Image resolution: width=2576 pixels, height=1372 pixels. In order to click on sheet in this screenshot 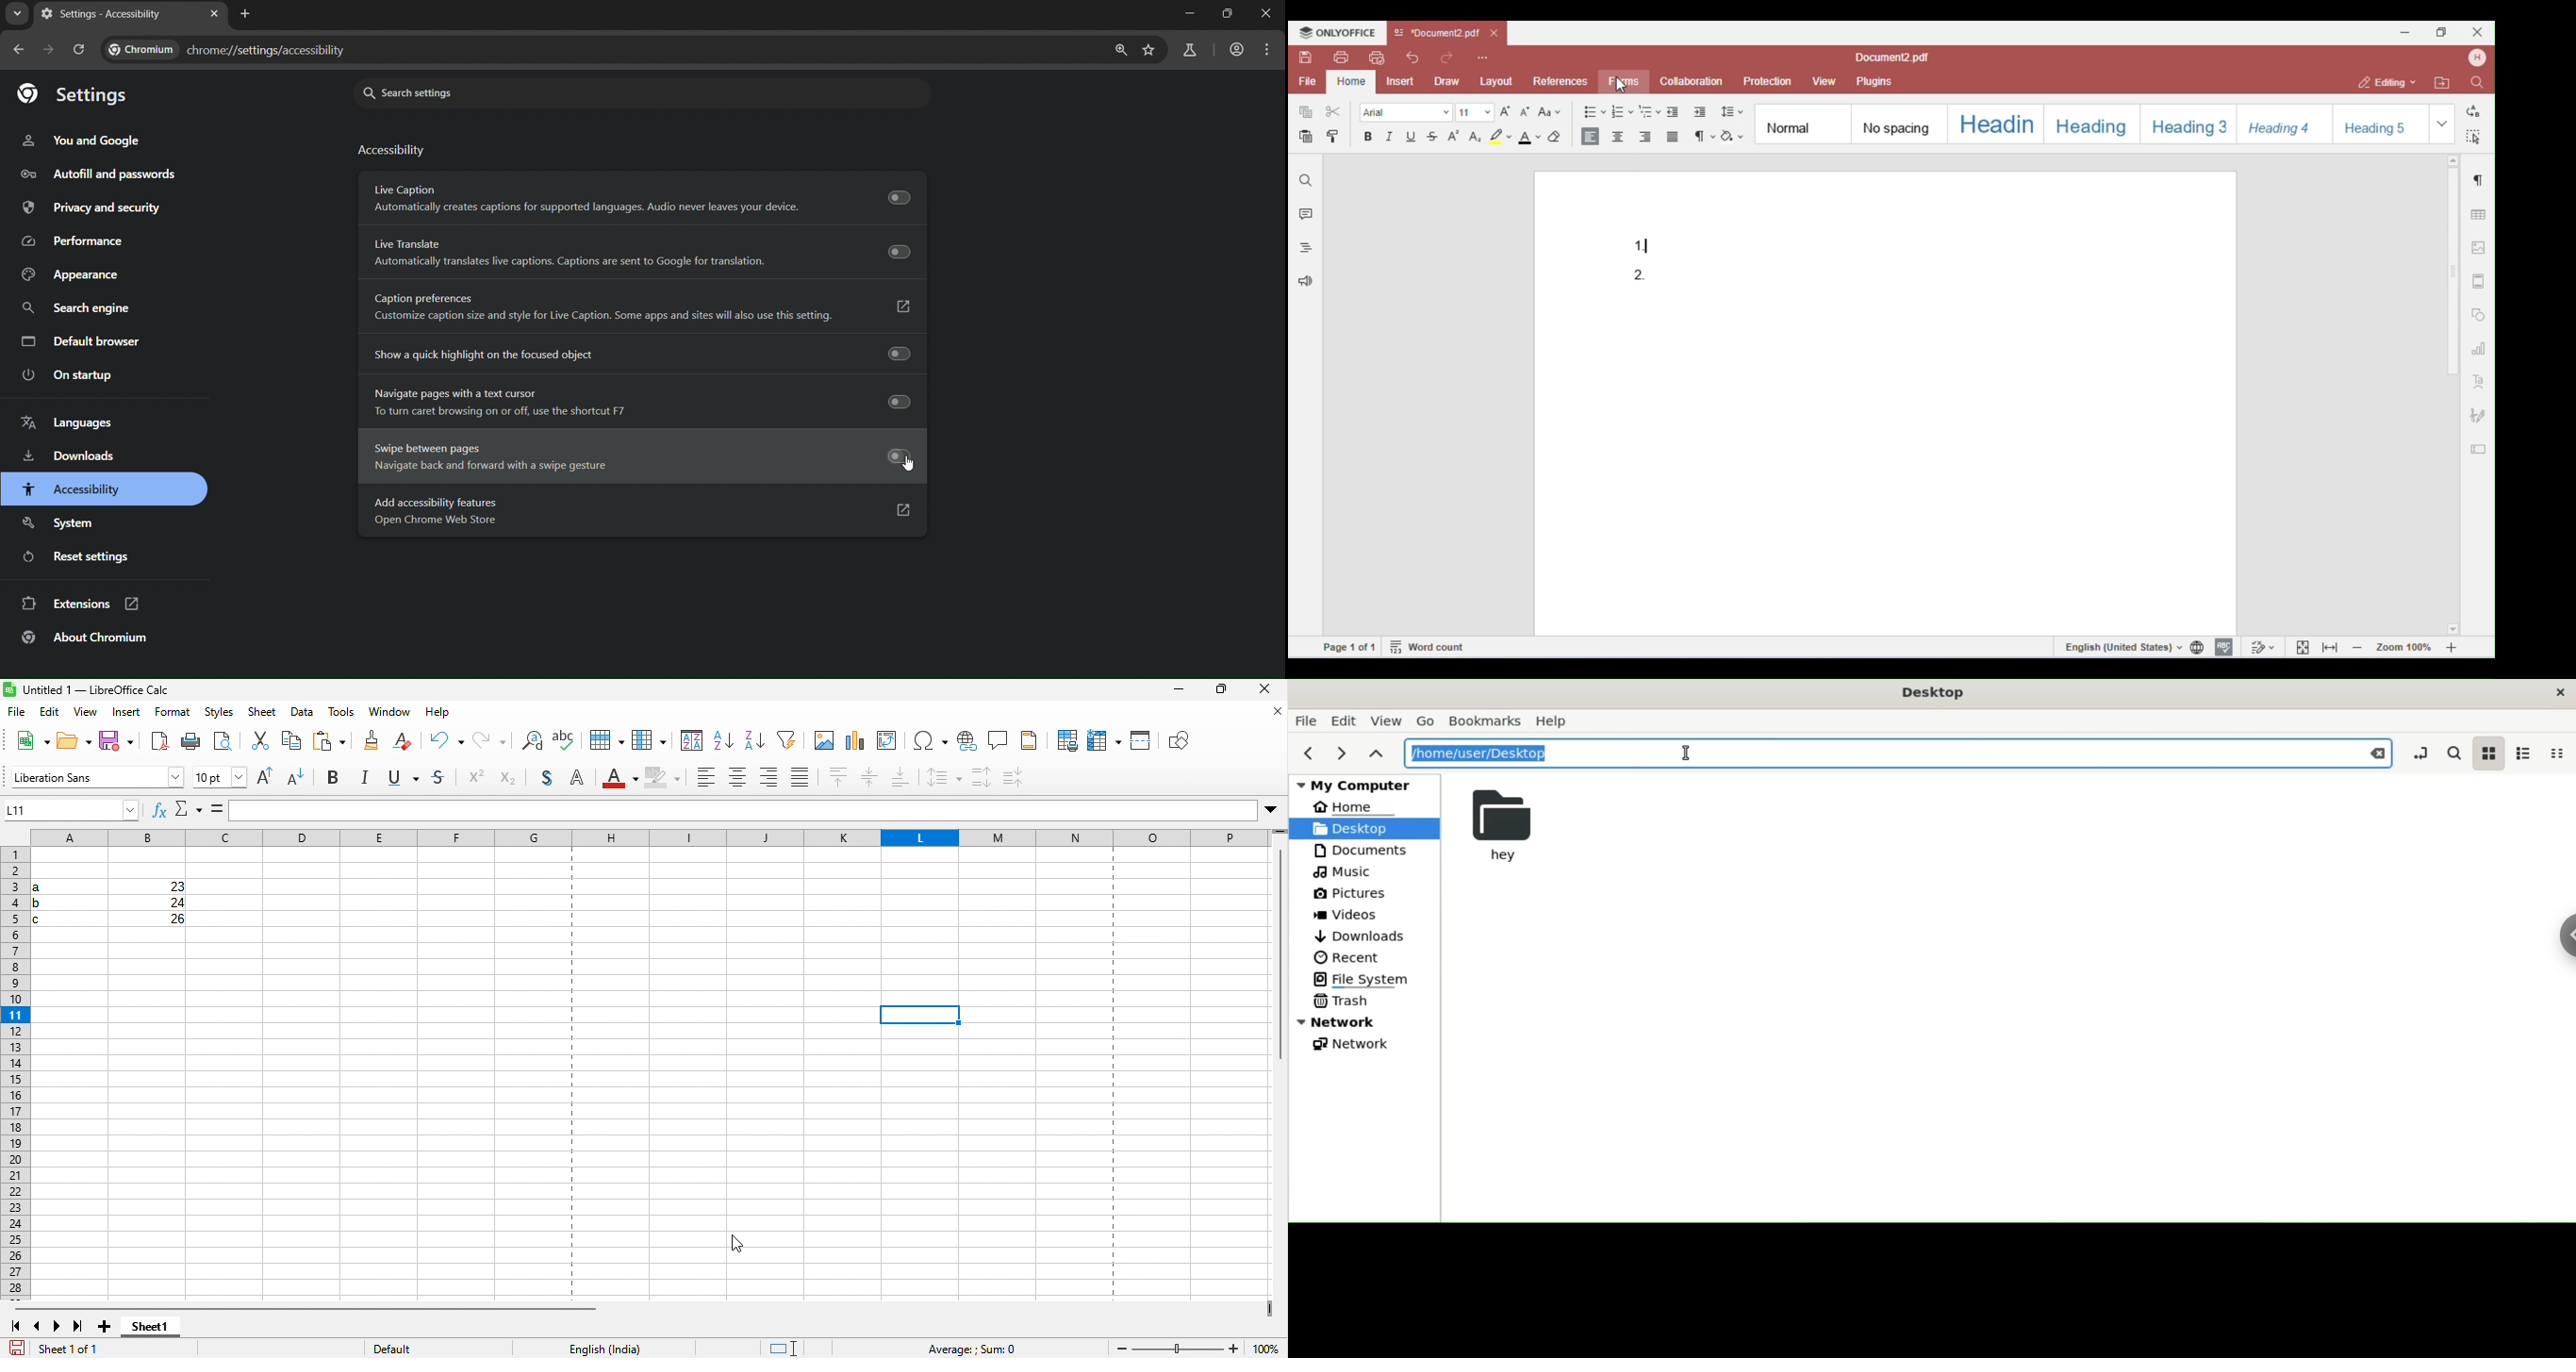, I will do `click(261, 716)`.